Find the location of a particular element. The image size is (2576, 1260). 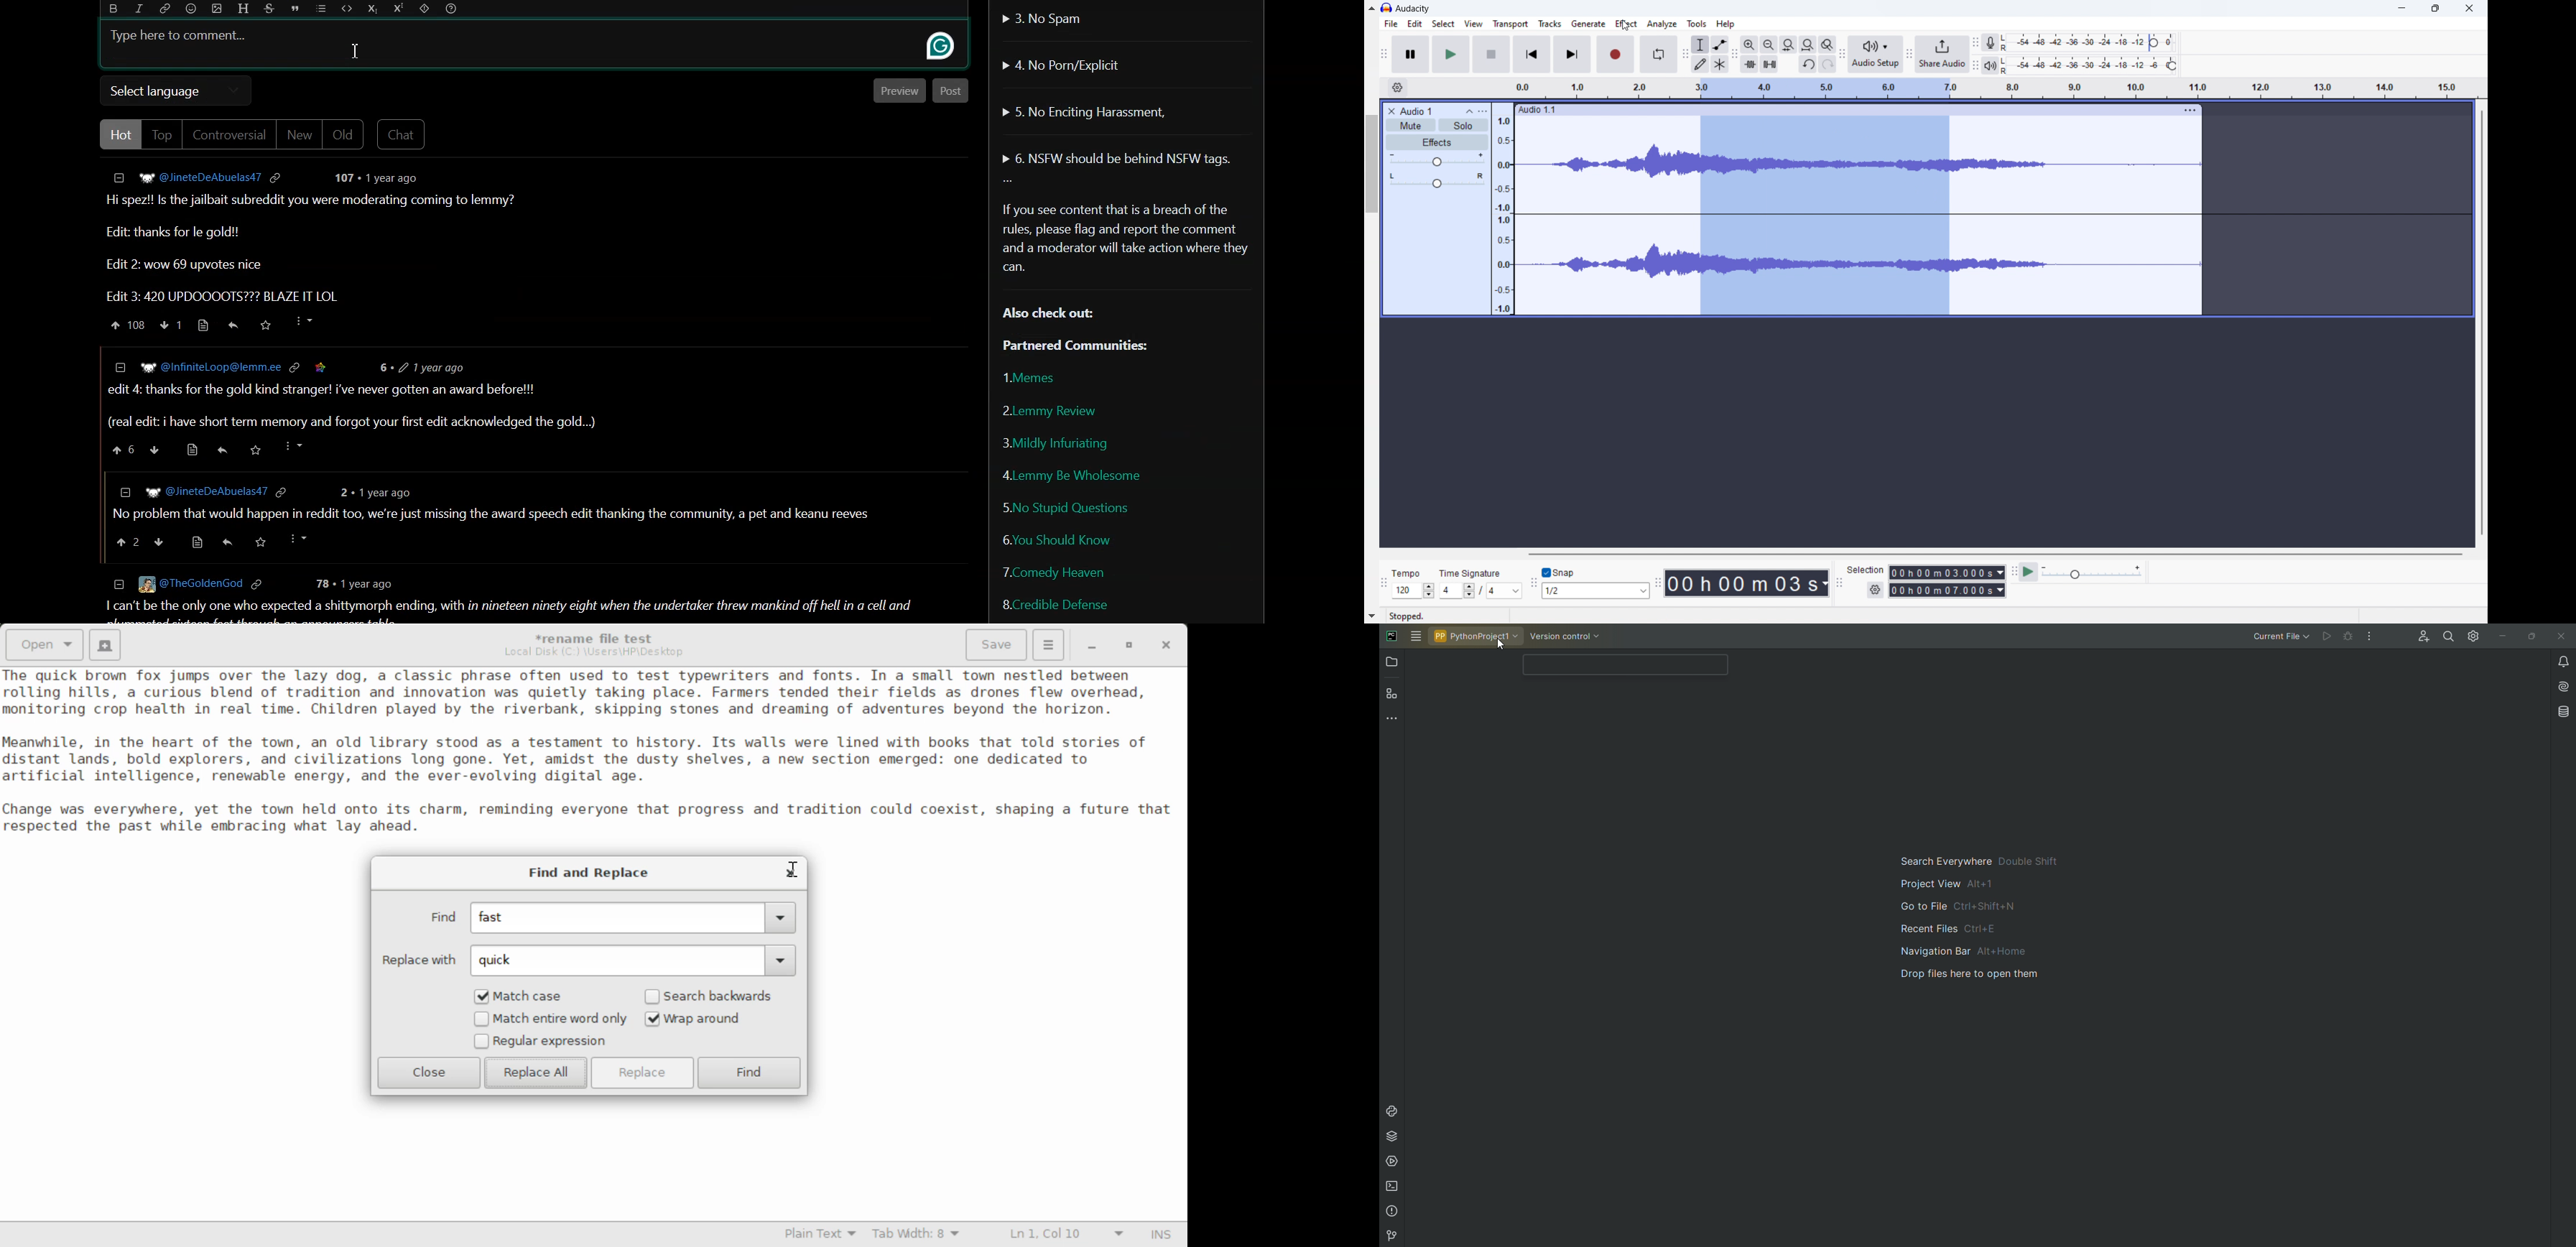

track selected is located at coordinates (2078, 215).